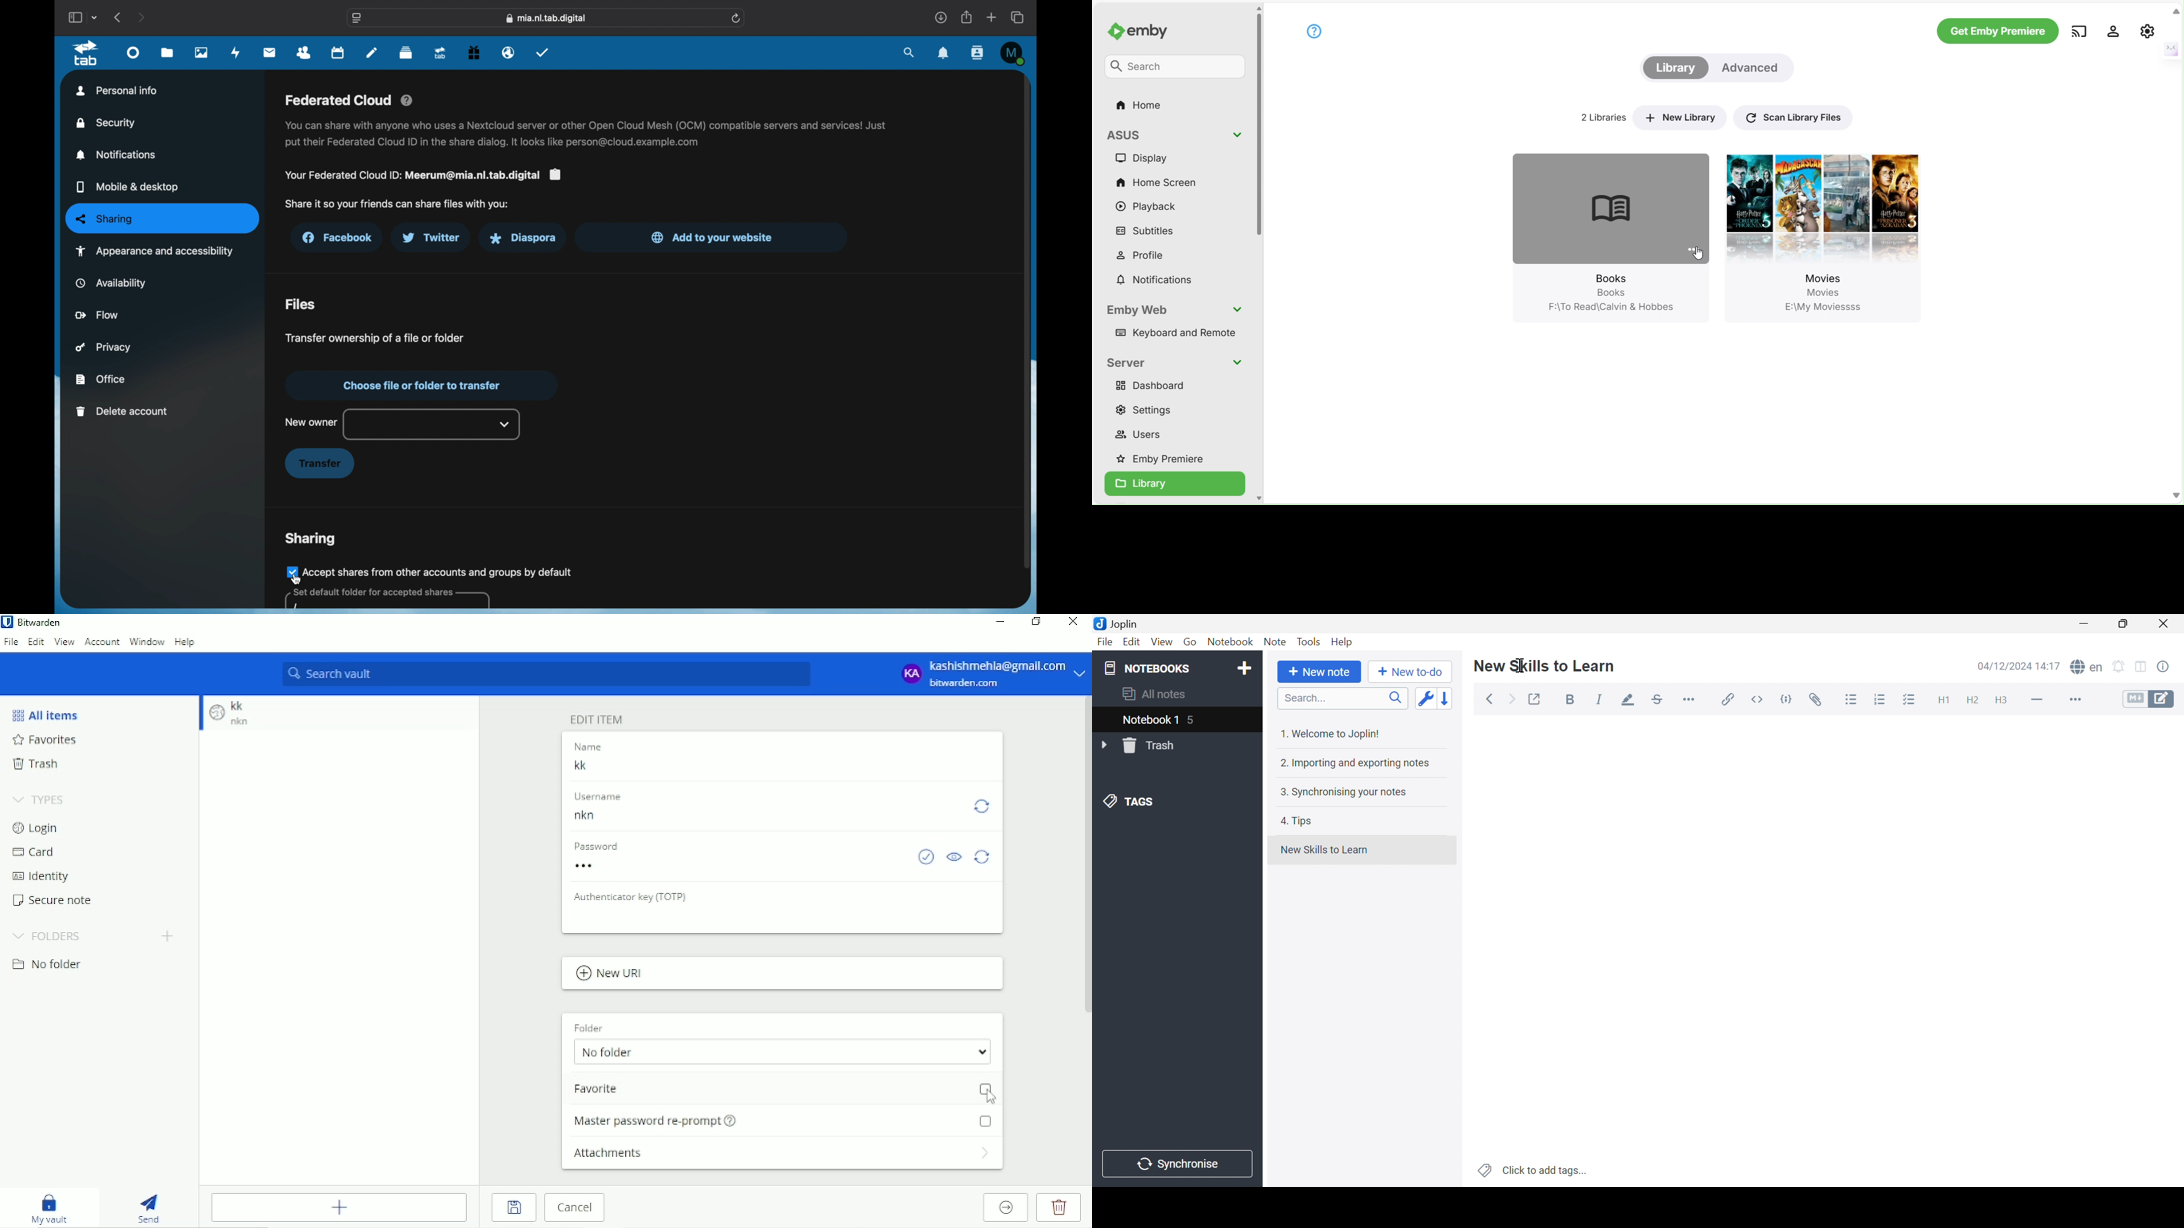  What do you see at coordinates (1753, 68) in the screenshot?
I see `Advanced` at bounding box center [1753, 68].